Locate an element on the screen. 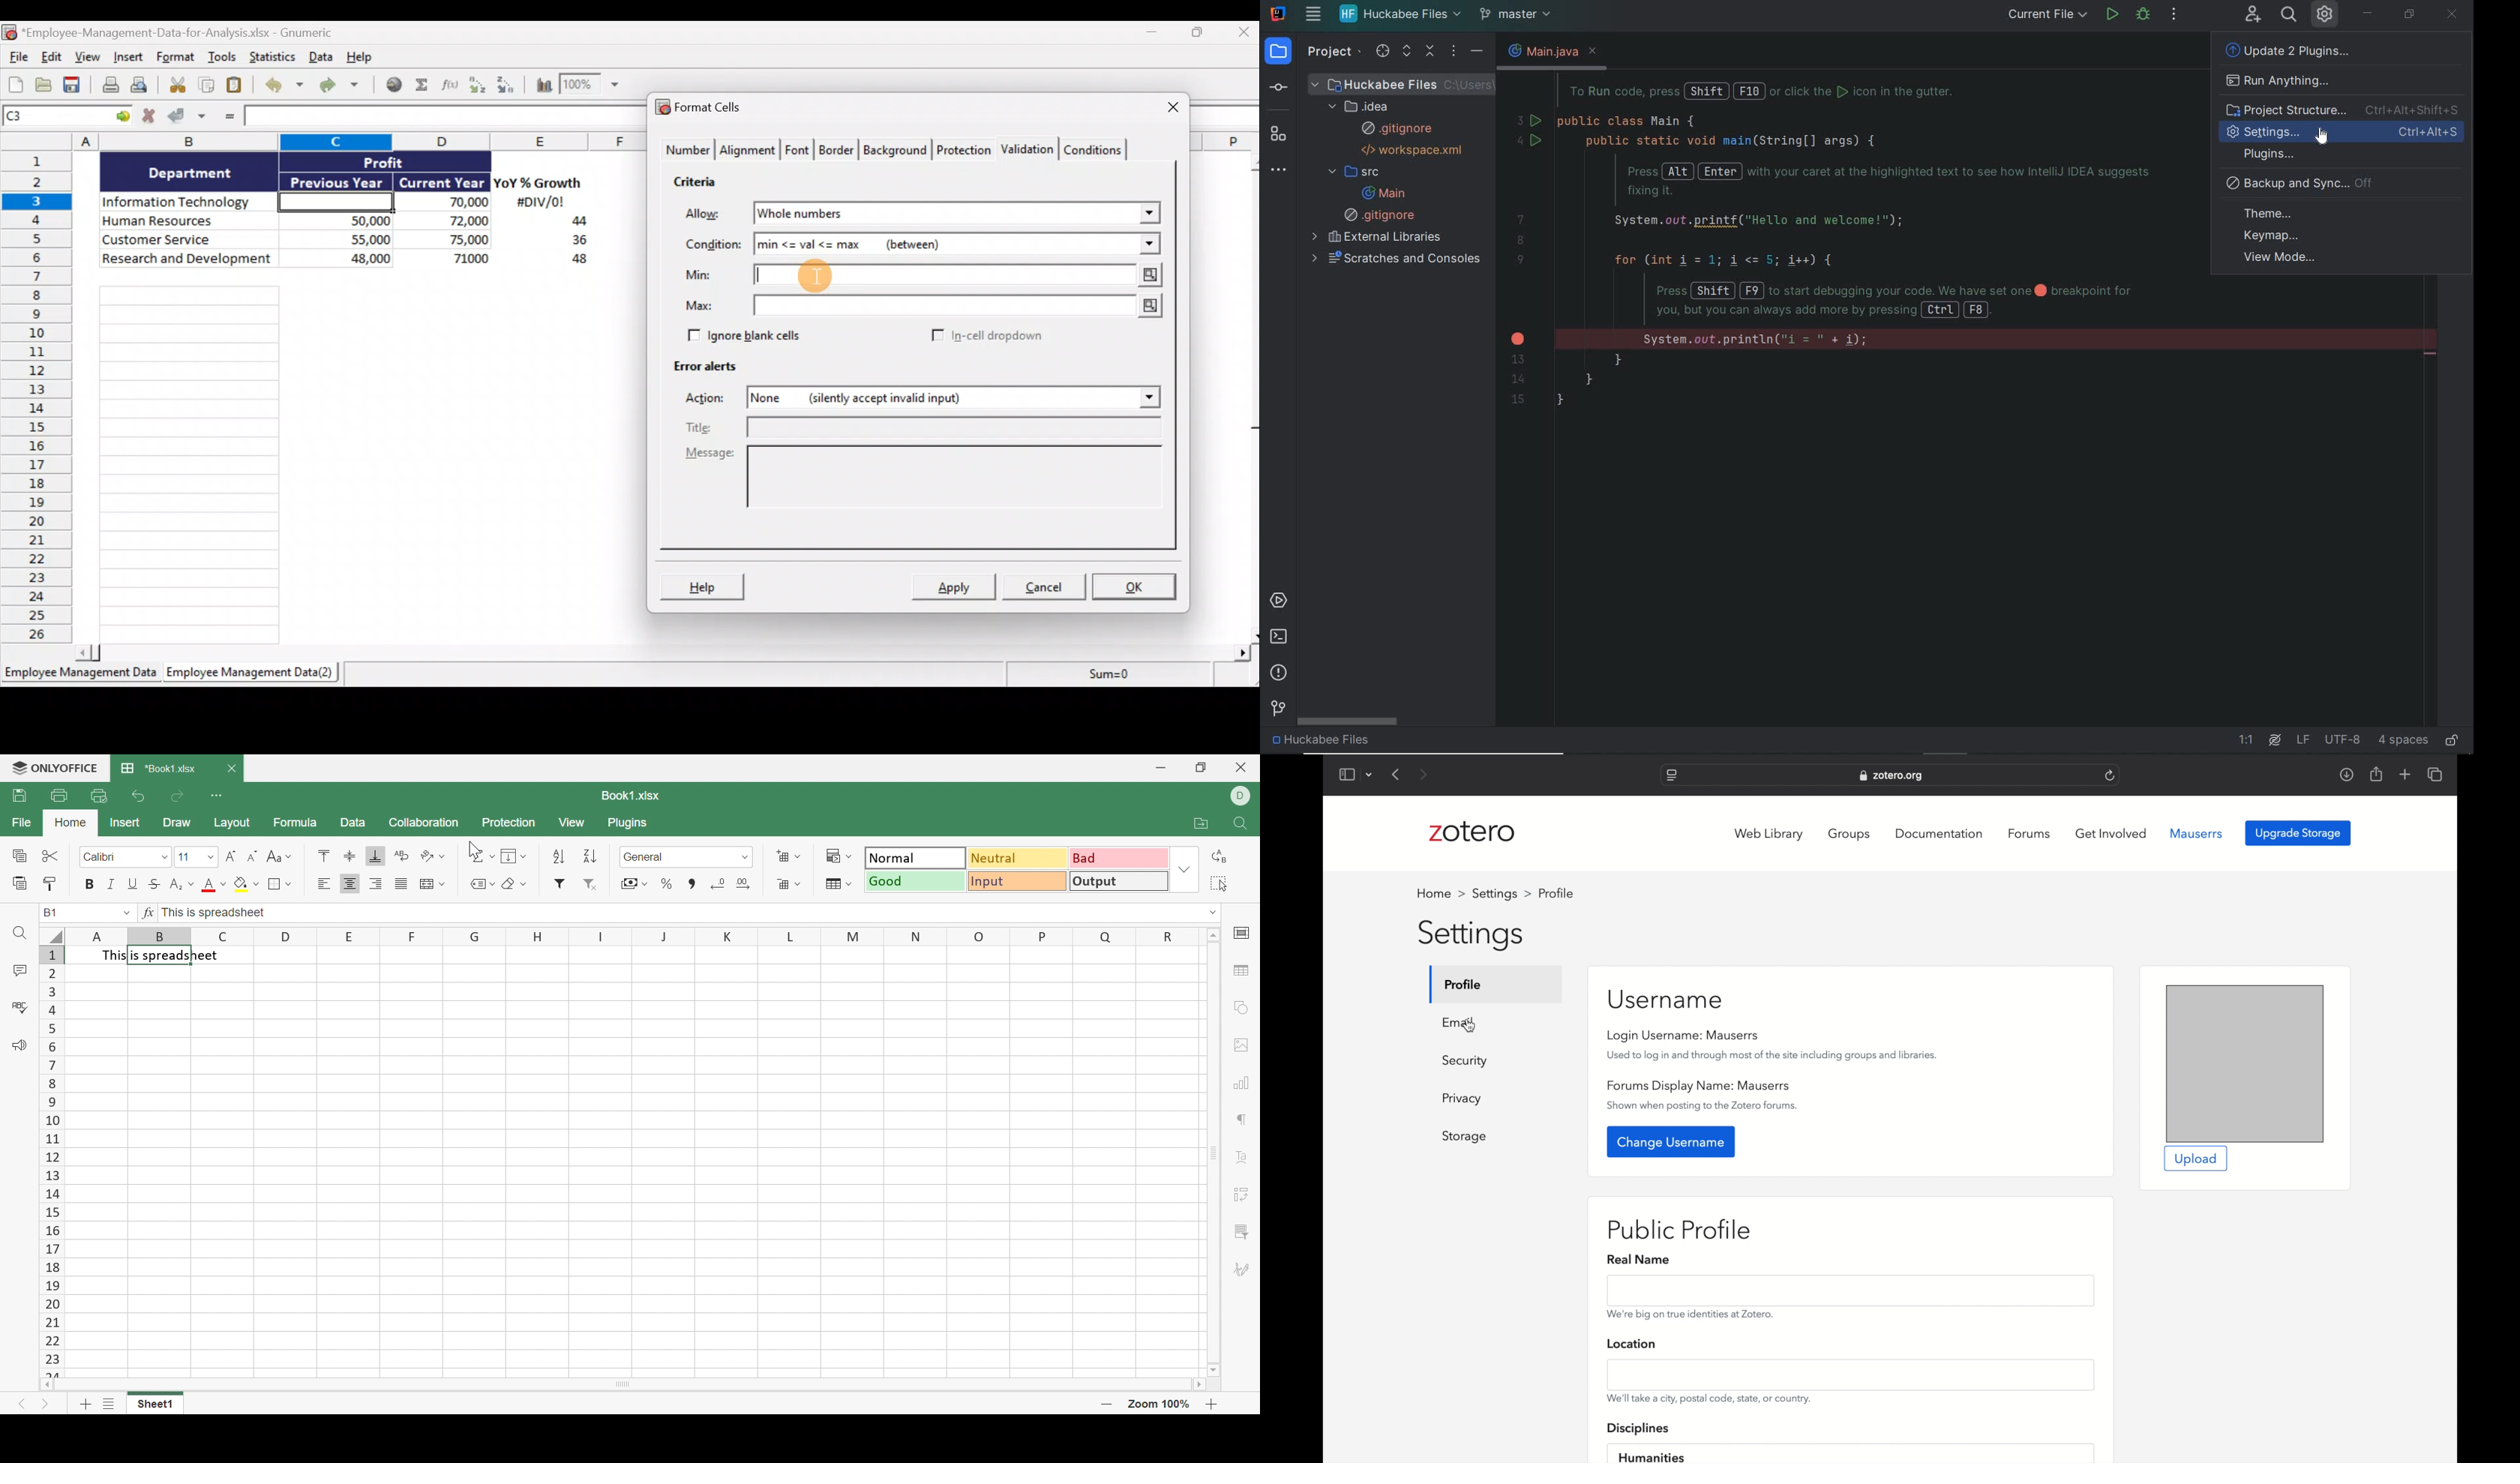 The height and width of the screenshot is (1484, 2520). cursor is located at coordinates (1468, 1026).